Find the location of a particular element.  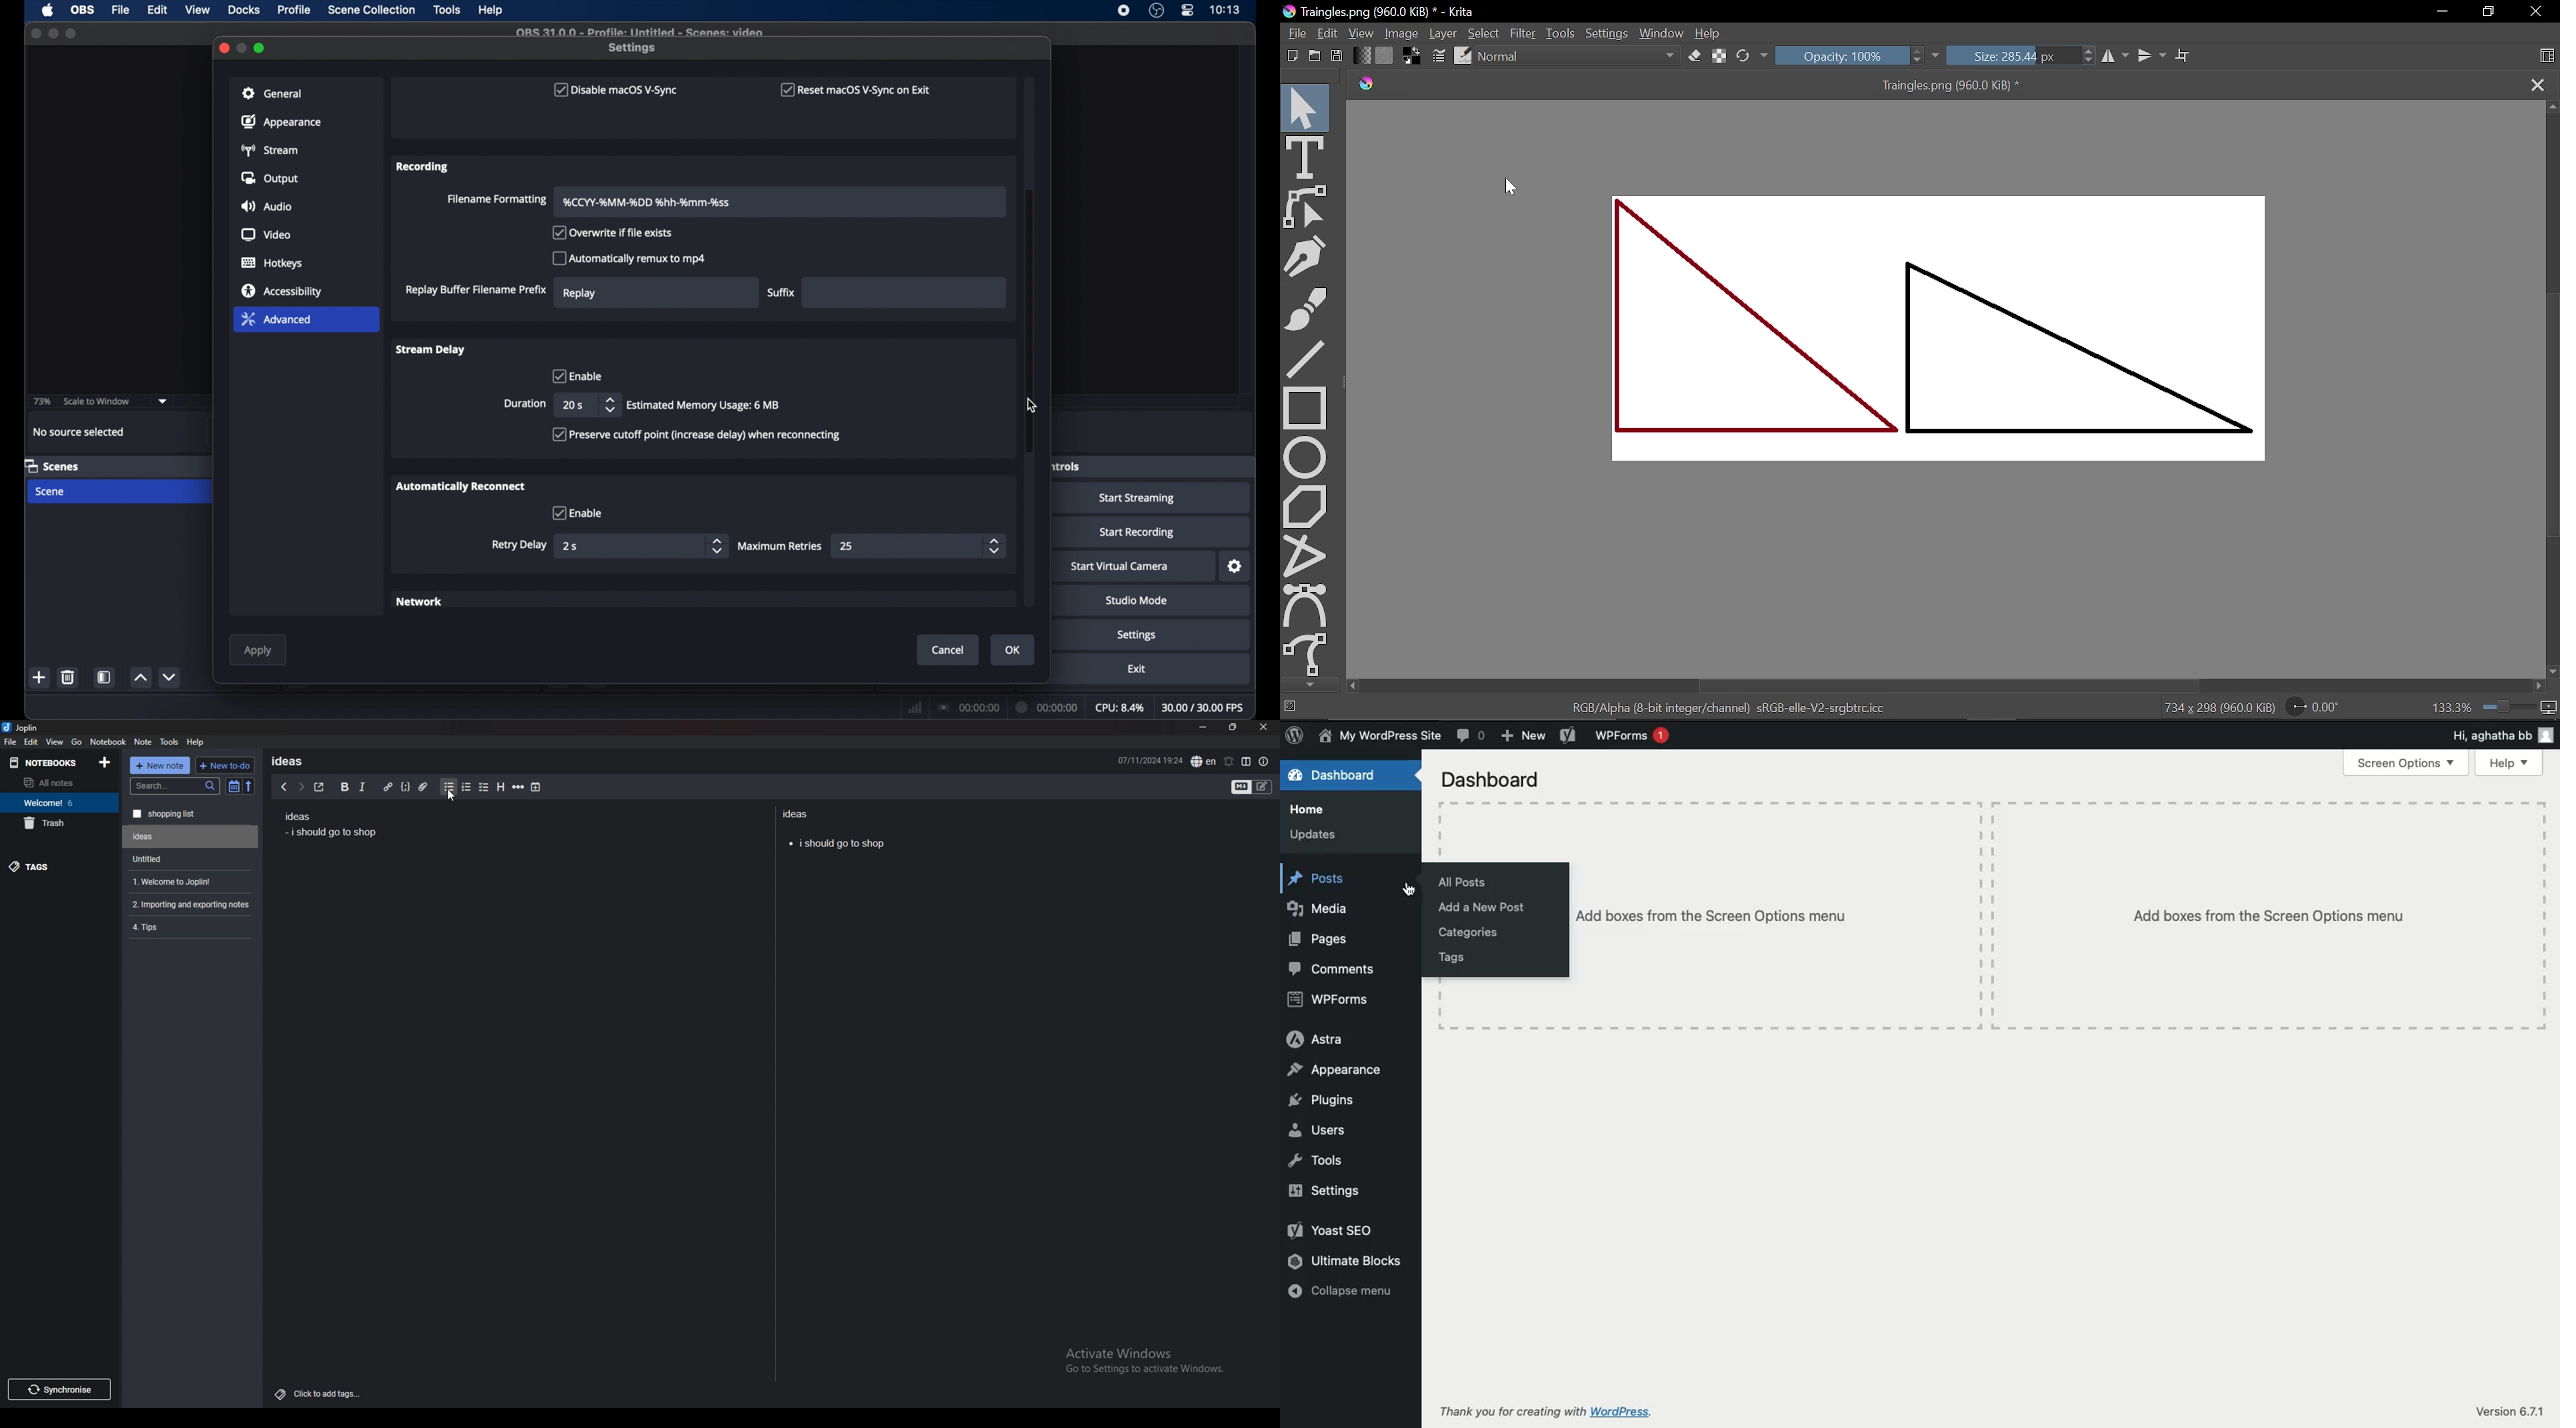

enable is located at coordinates (575, 375).